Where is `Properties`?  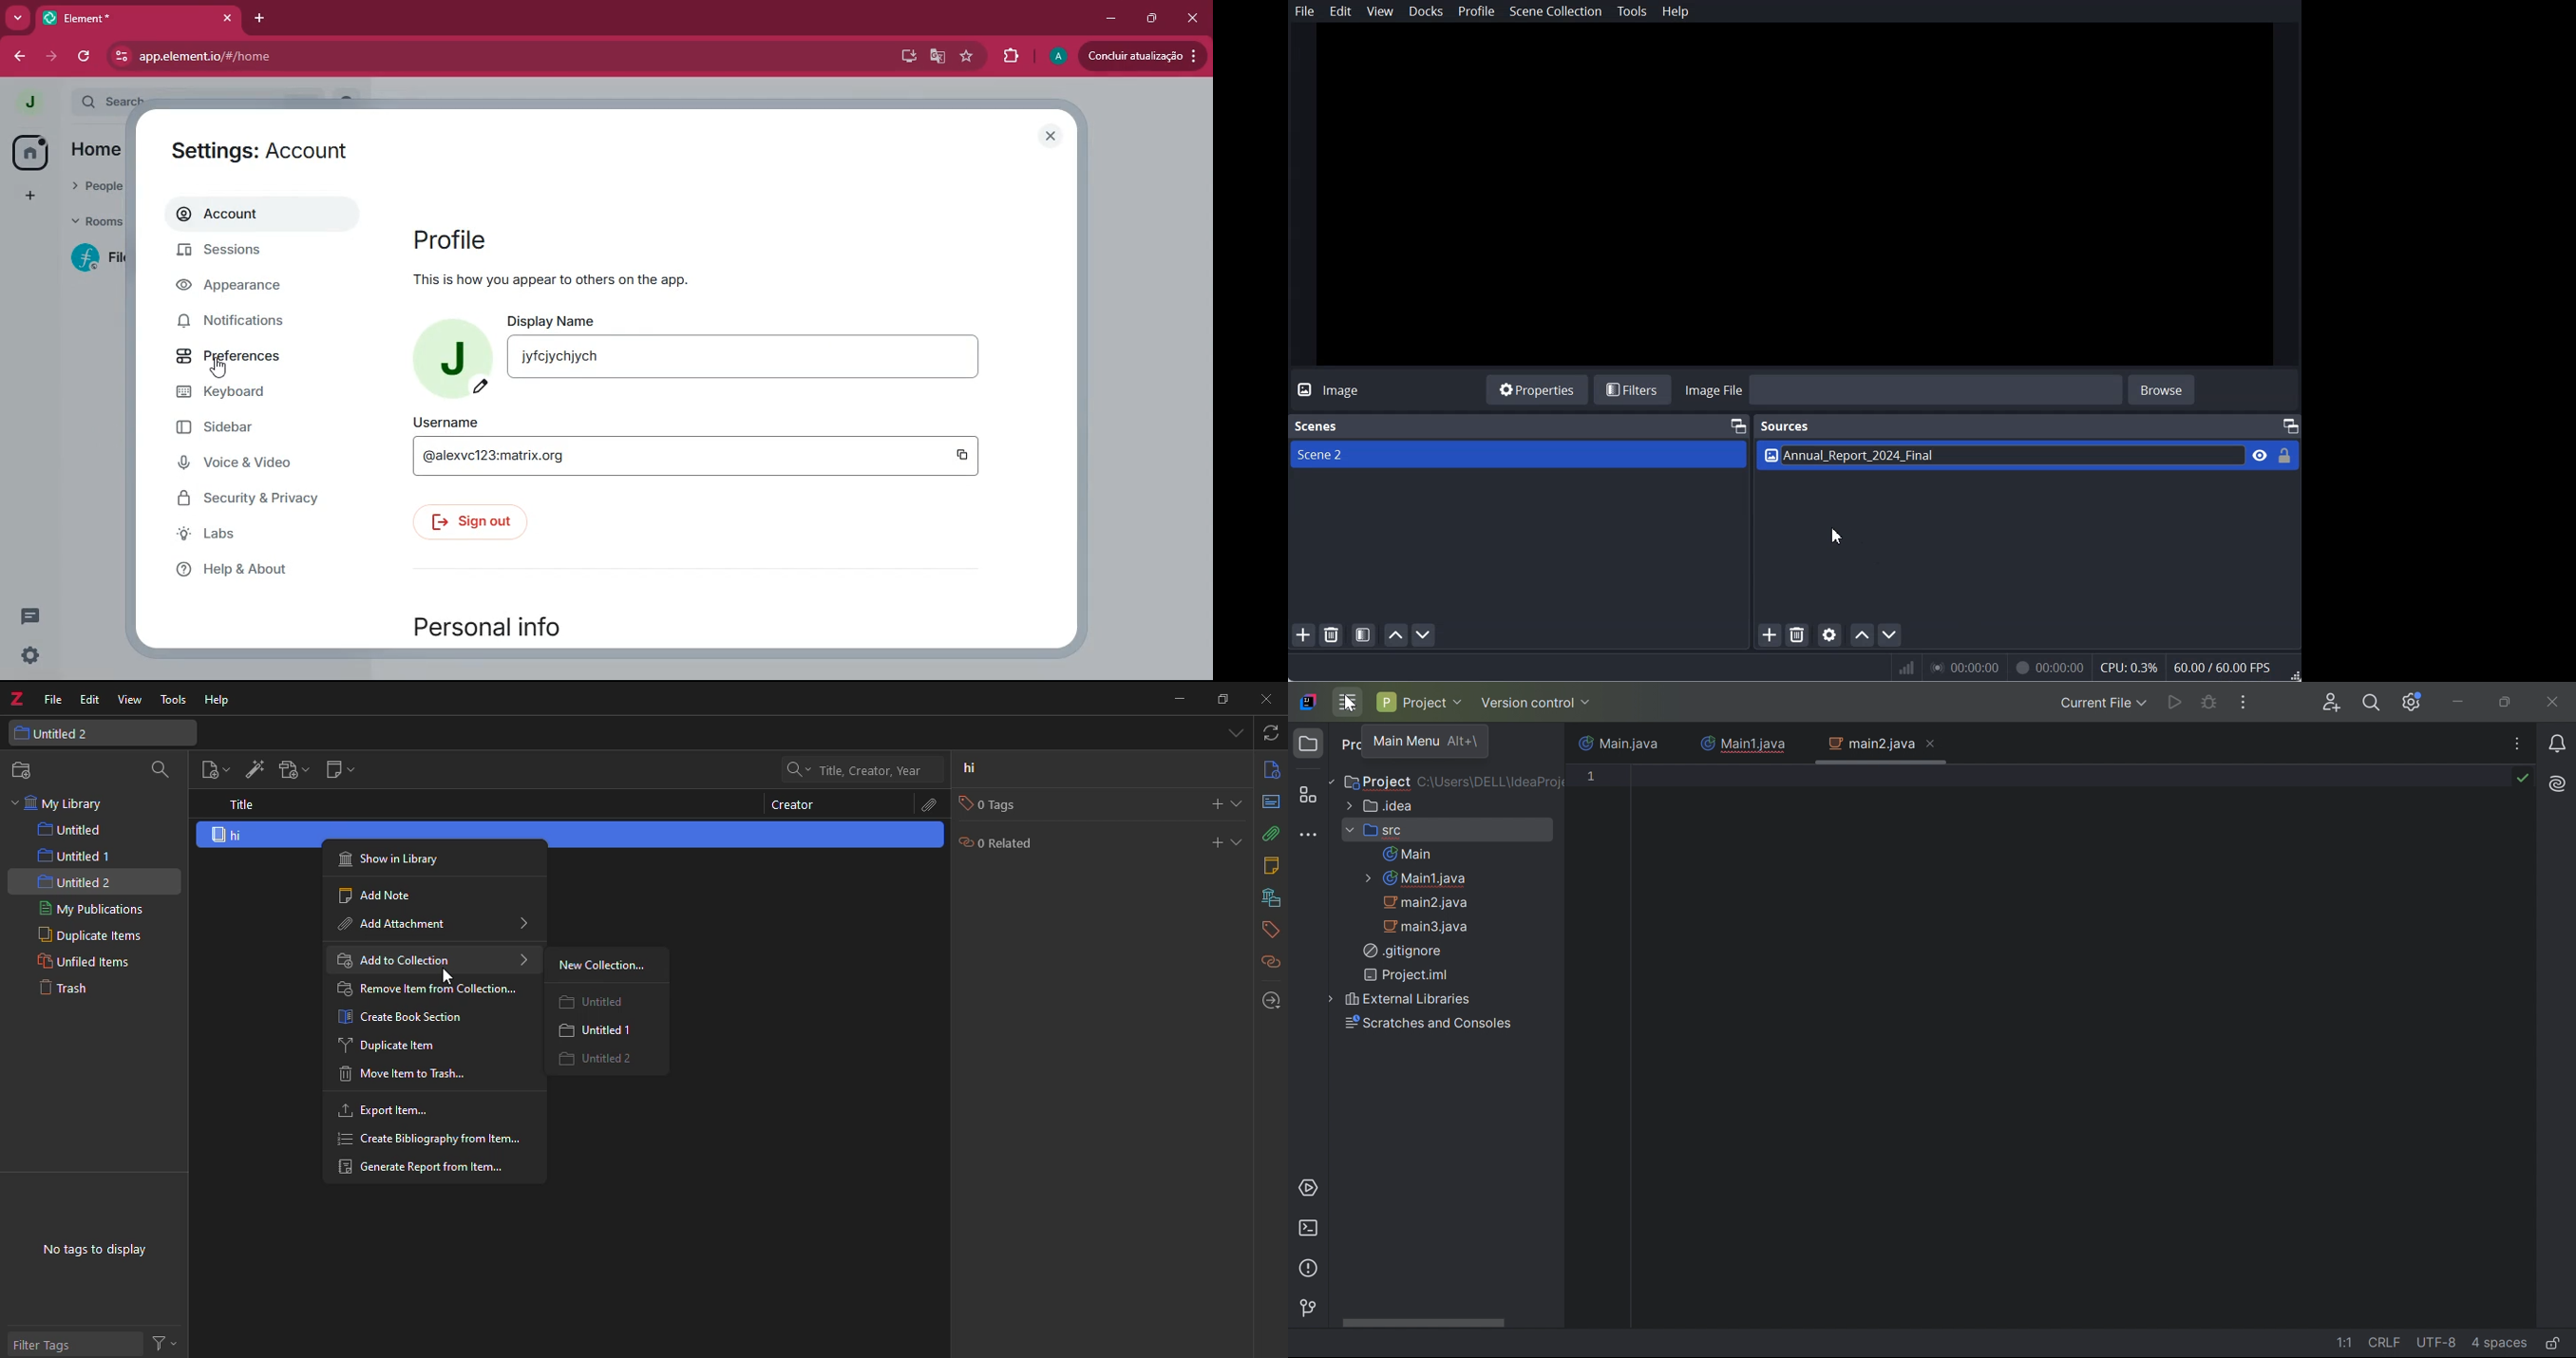
Properties is located at coordinates (1537, 390).